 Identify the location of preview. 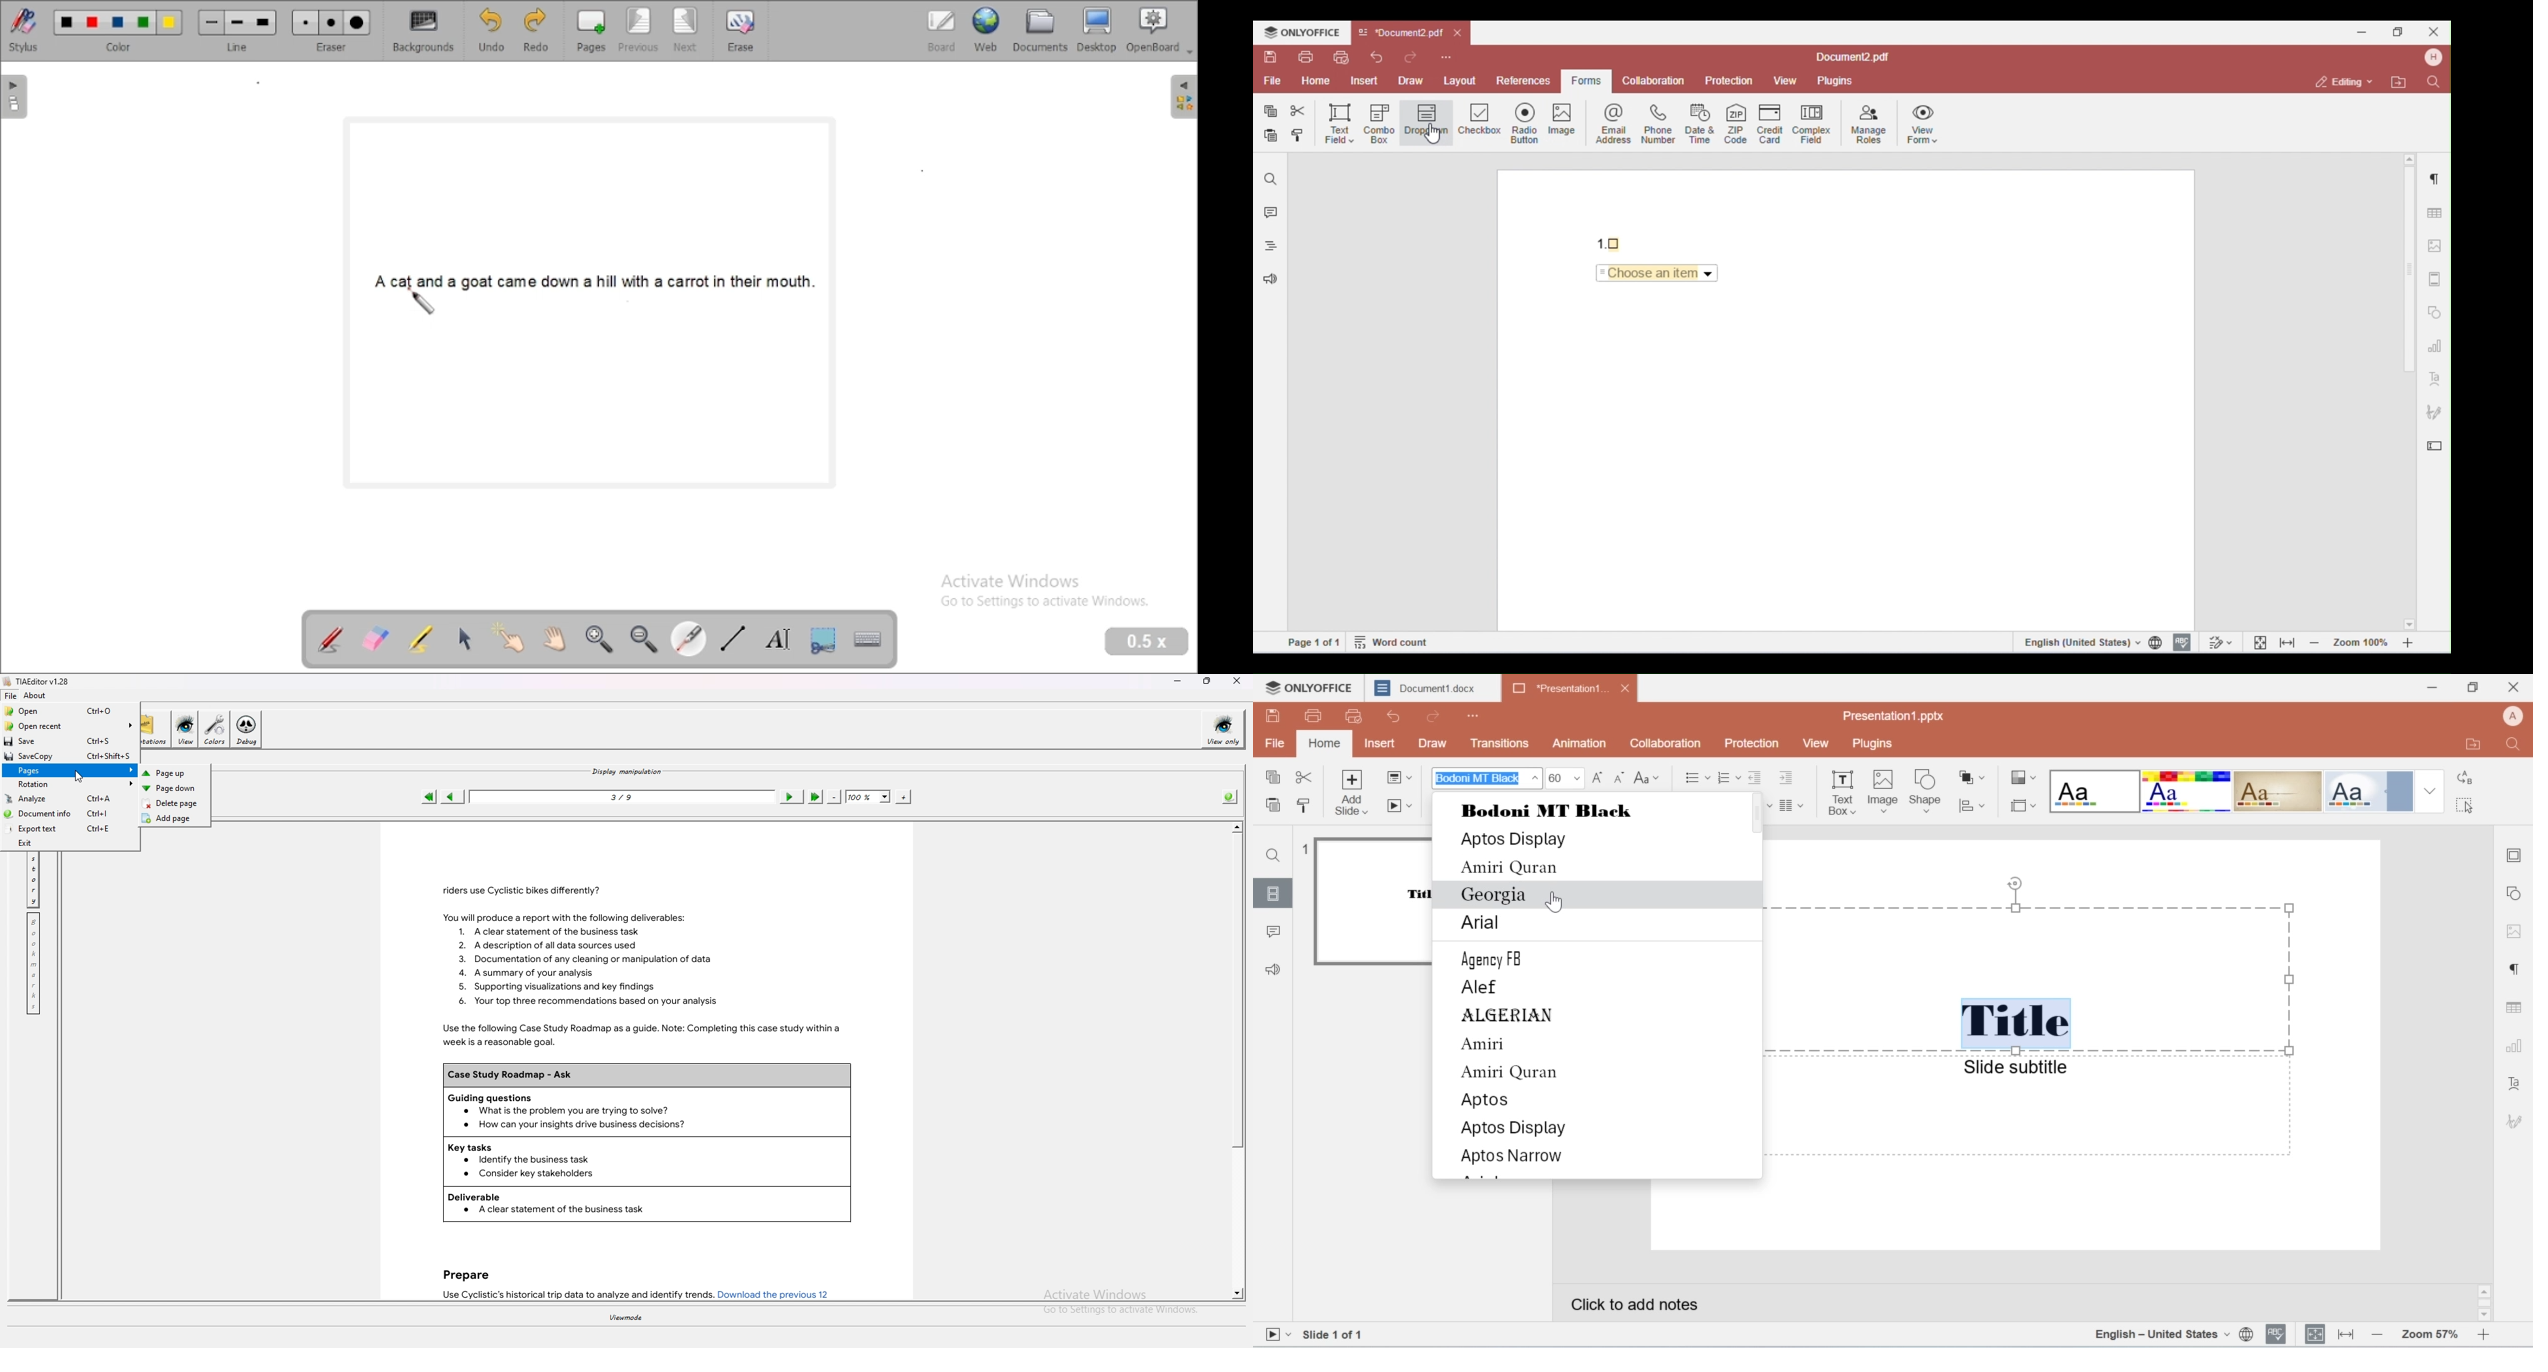
(1356, 717).